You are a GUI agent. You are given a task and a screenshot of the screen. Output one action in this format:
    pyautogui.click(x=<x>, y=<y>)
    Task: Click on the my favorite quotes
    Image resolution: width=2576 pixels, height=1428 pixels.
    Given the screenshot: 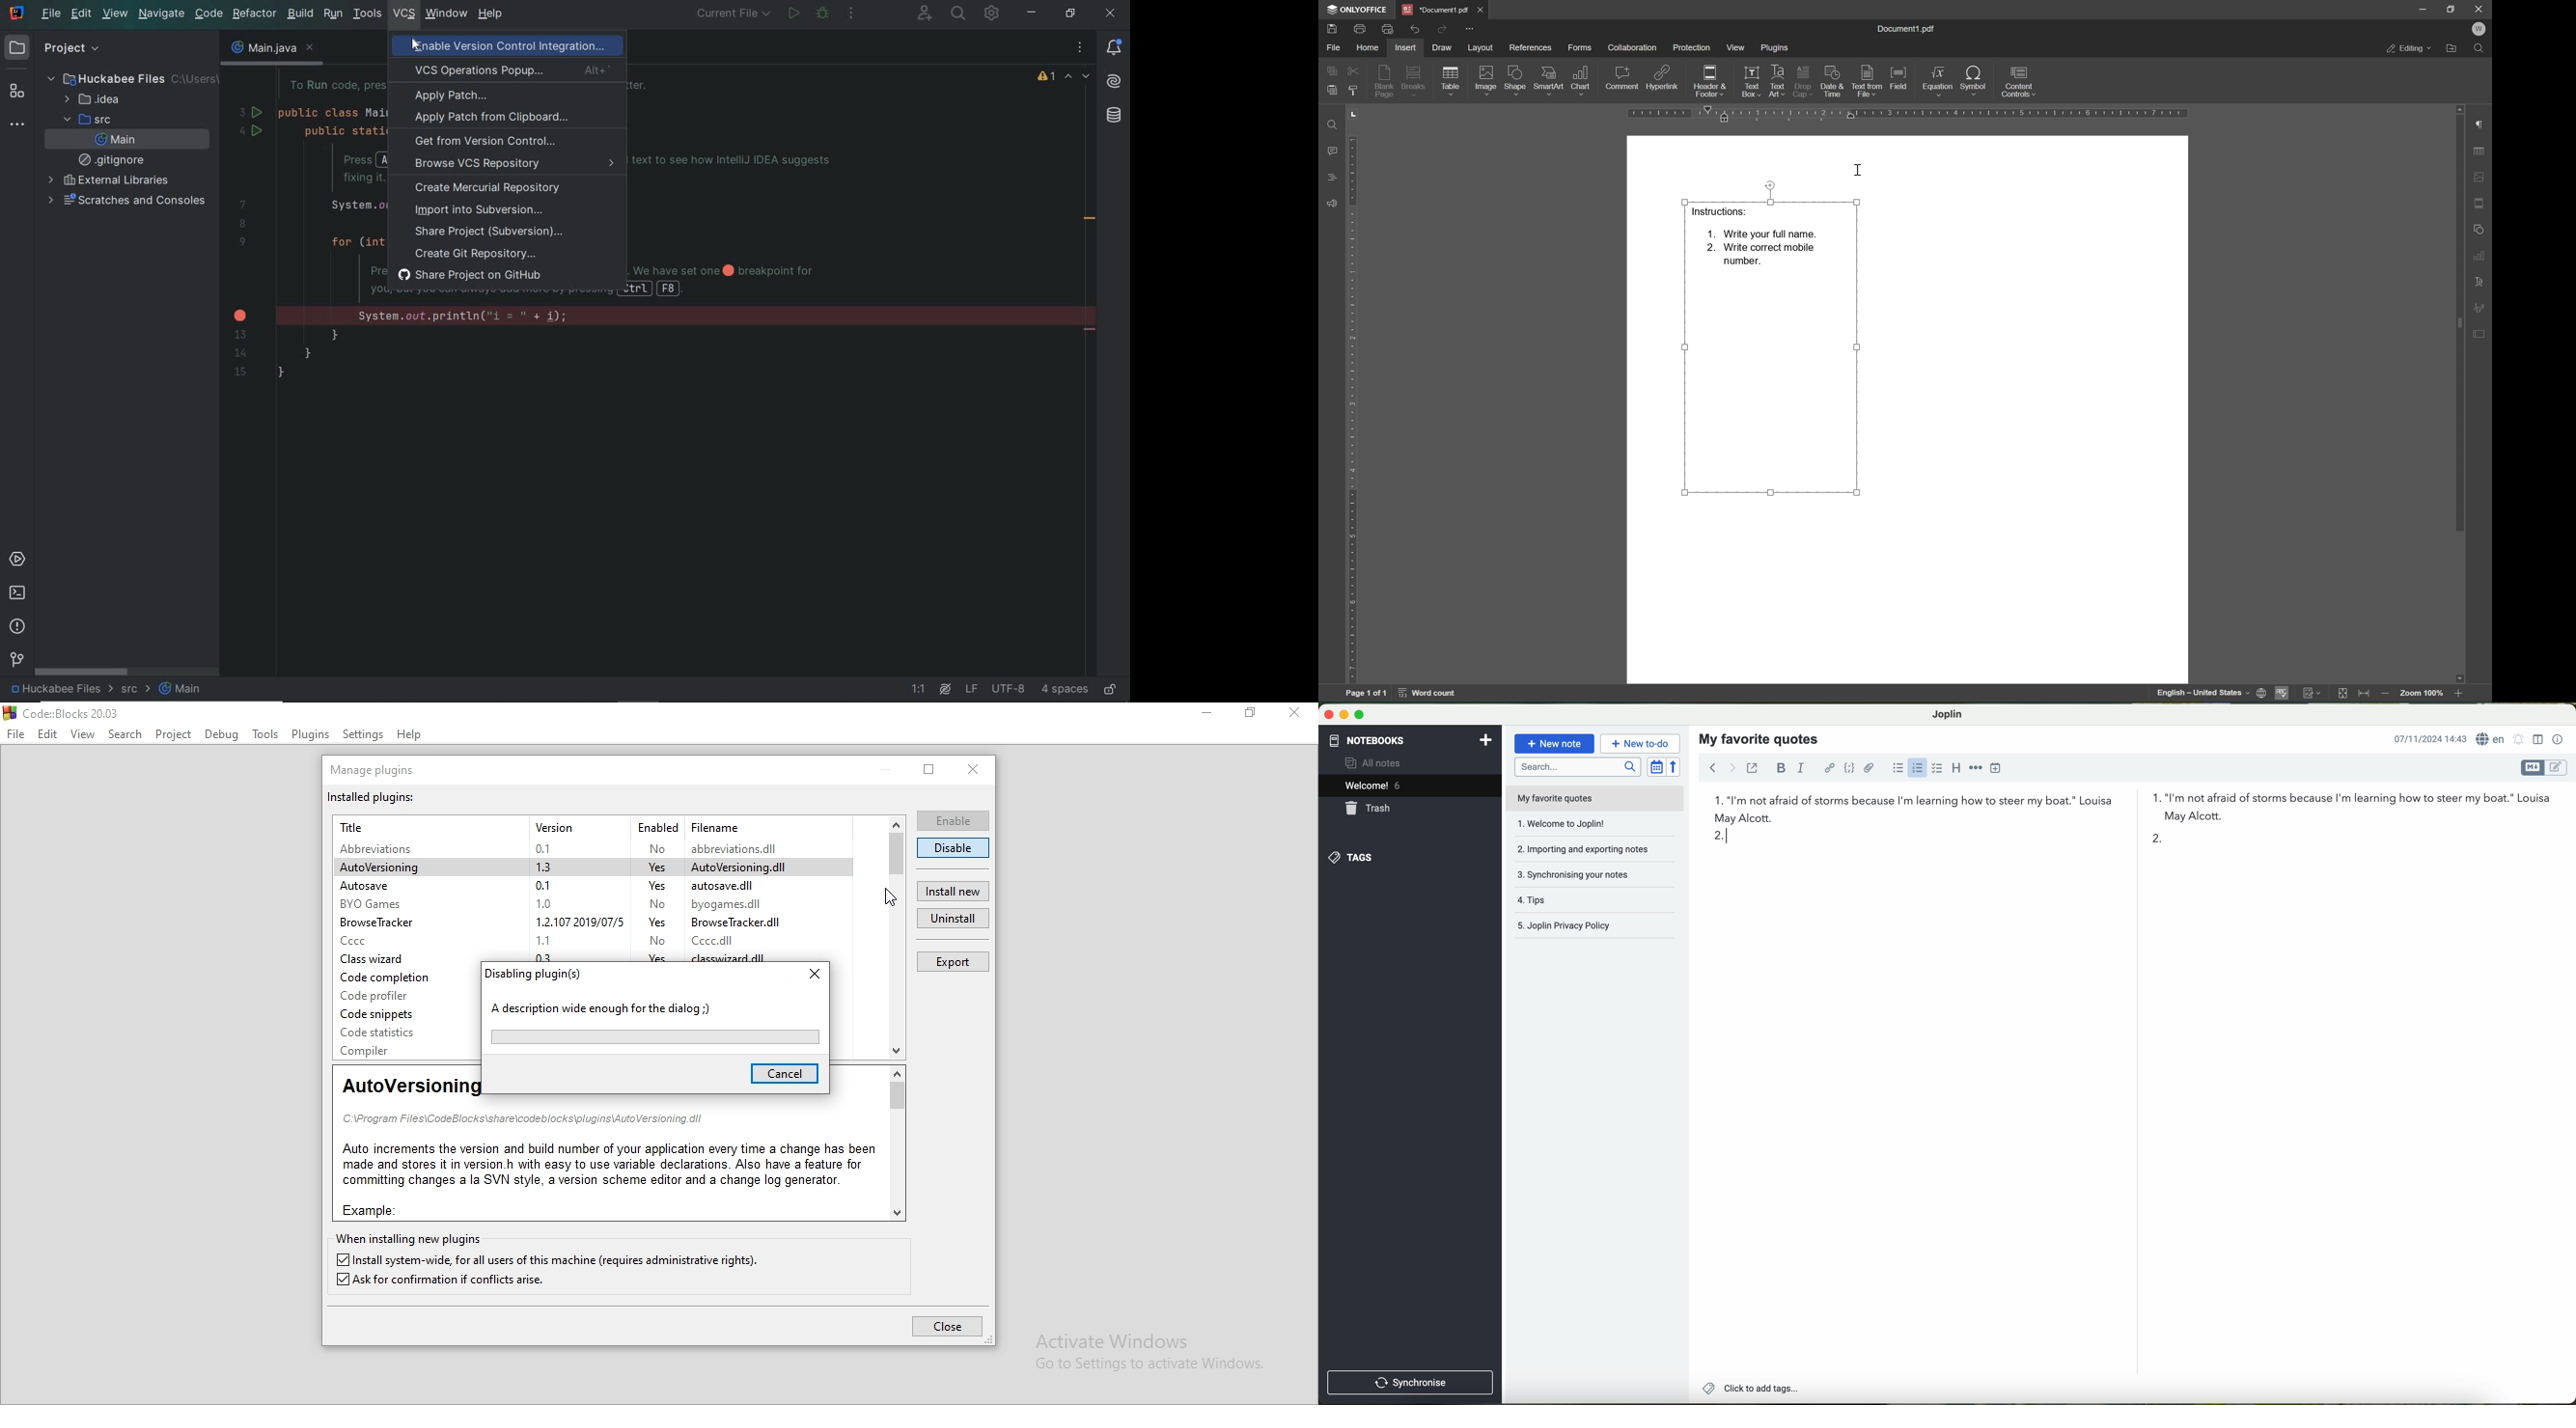 What is the action you would take?
    pyautogui.click(x=1760, y=738)
    